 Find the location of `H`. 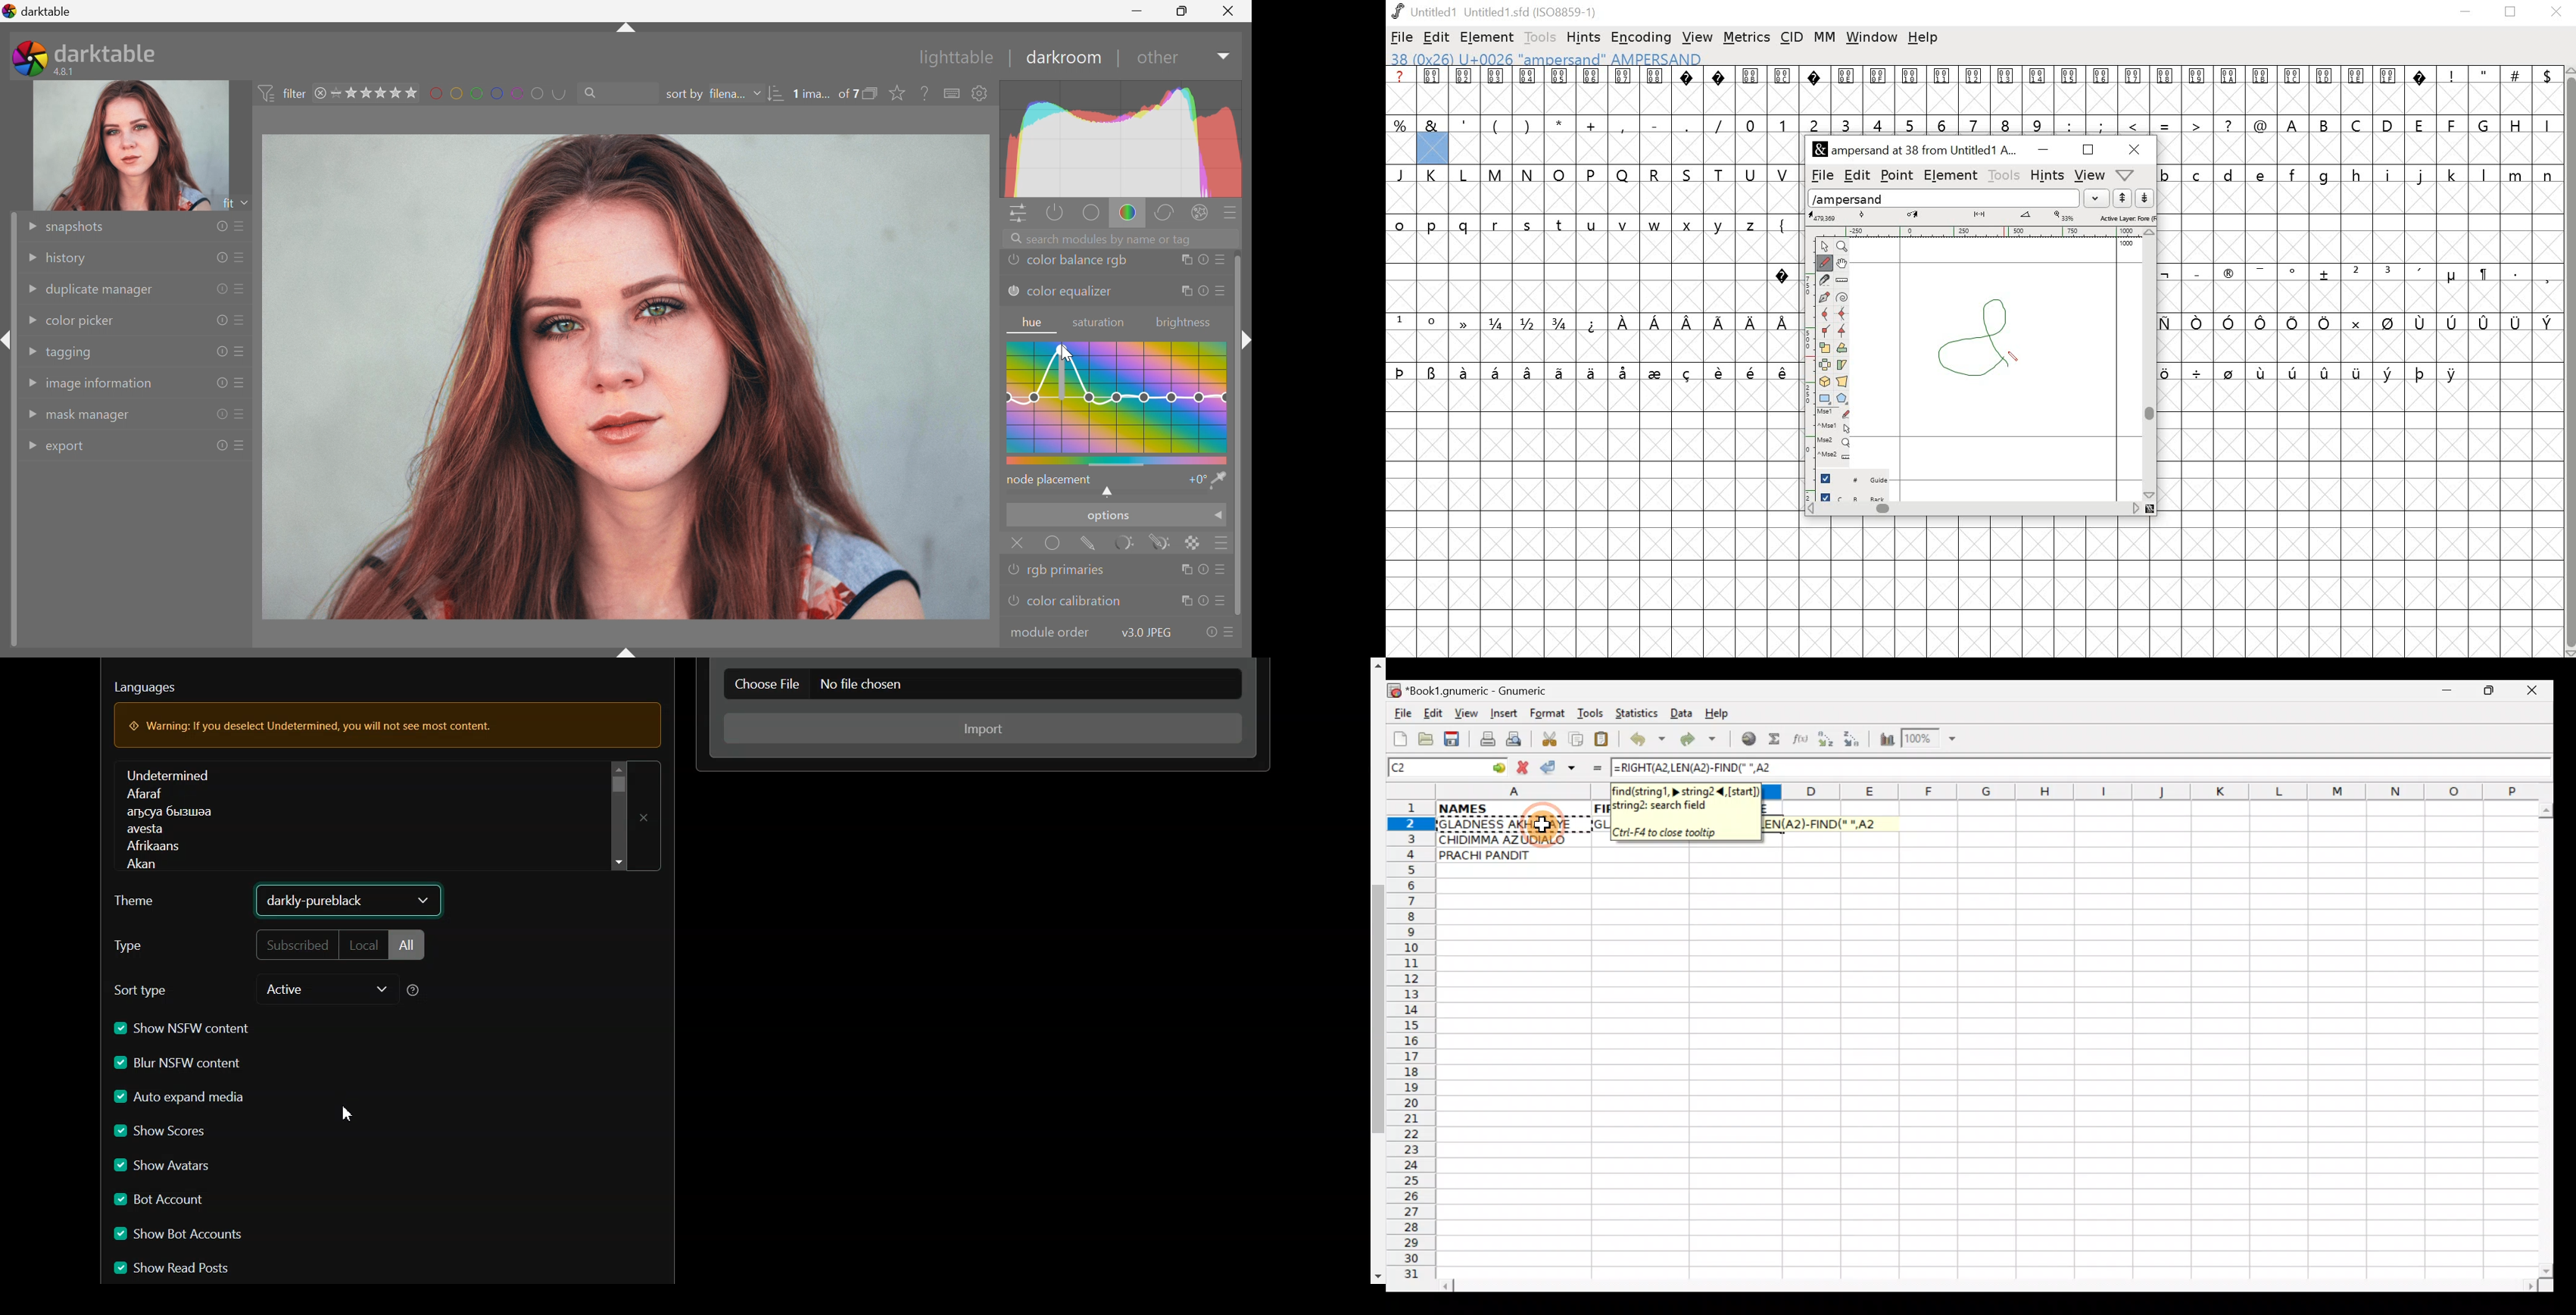

H is located at coordinates (2516, 124).